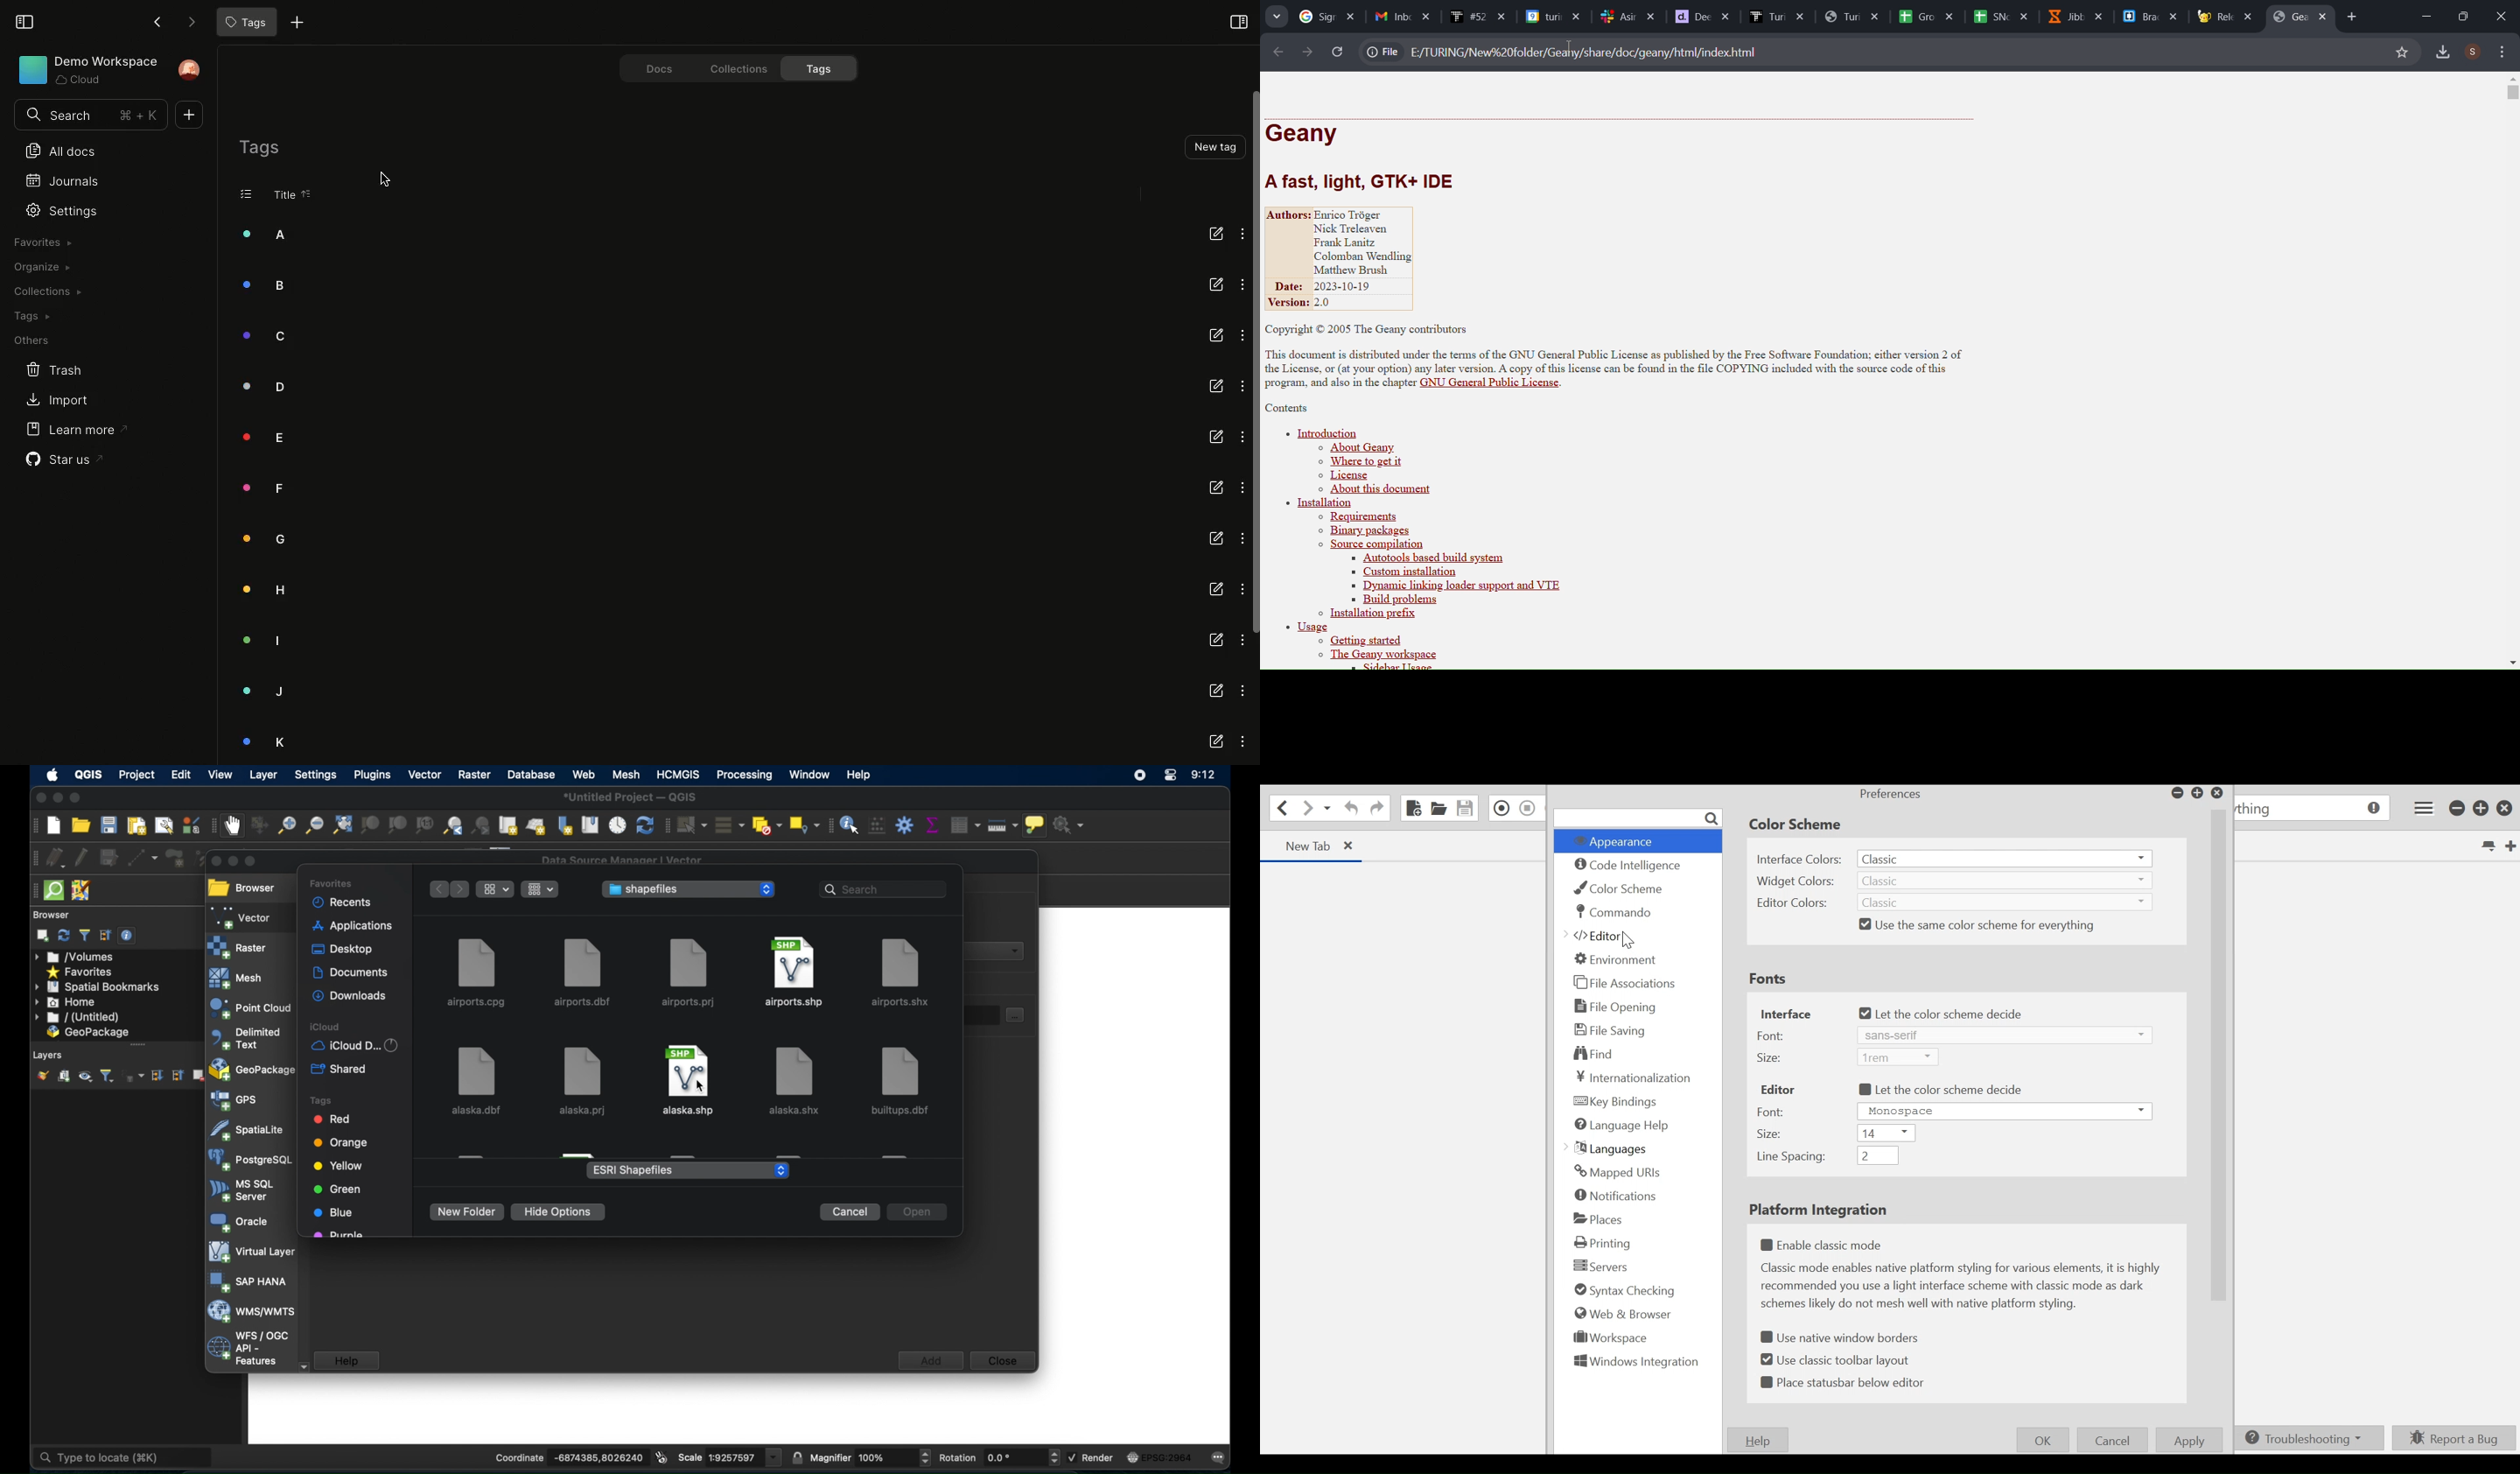  I want to click on Find, so click(1599, 1055).